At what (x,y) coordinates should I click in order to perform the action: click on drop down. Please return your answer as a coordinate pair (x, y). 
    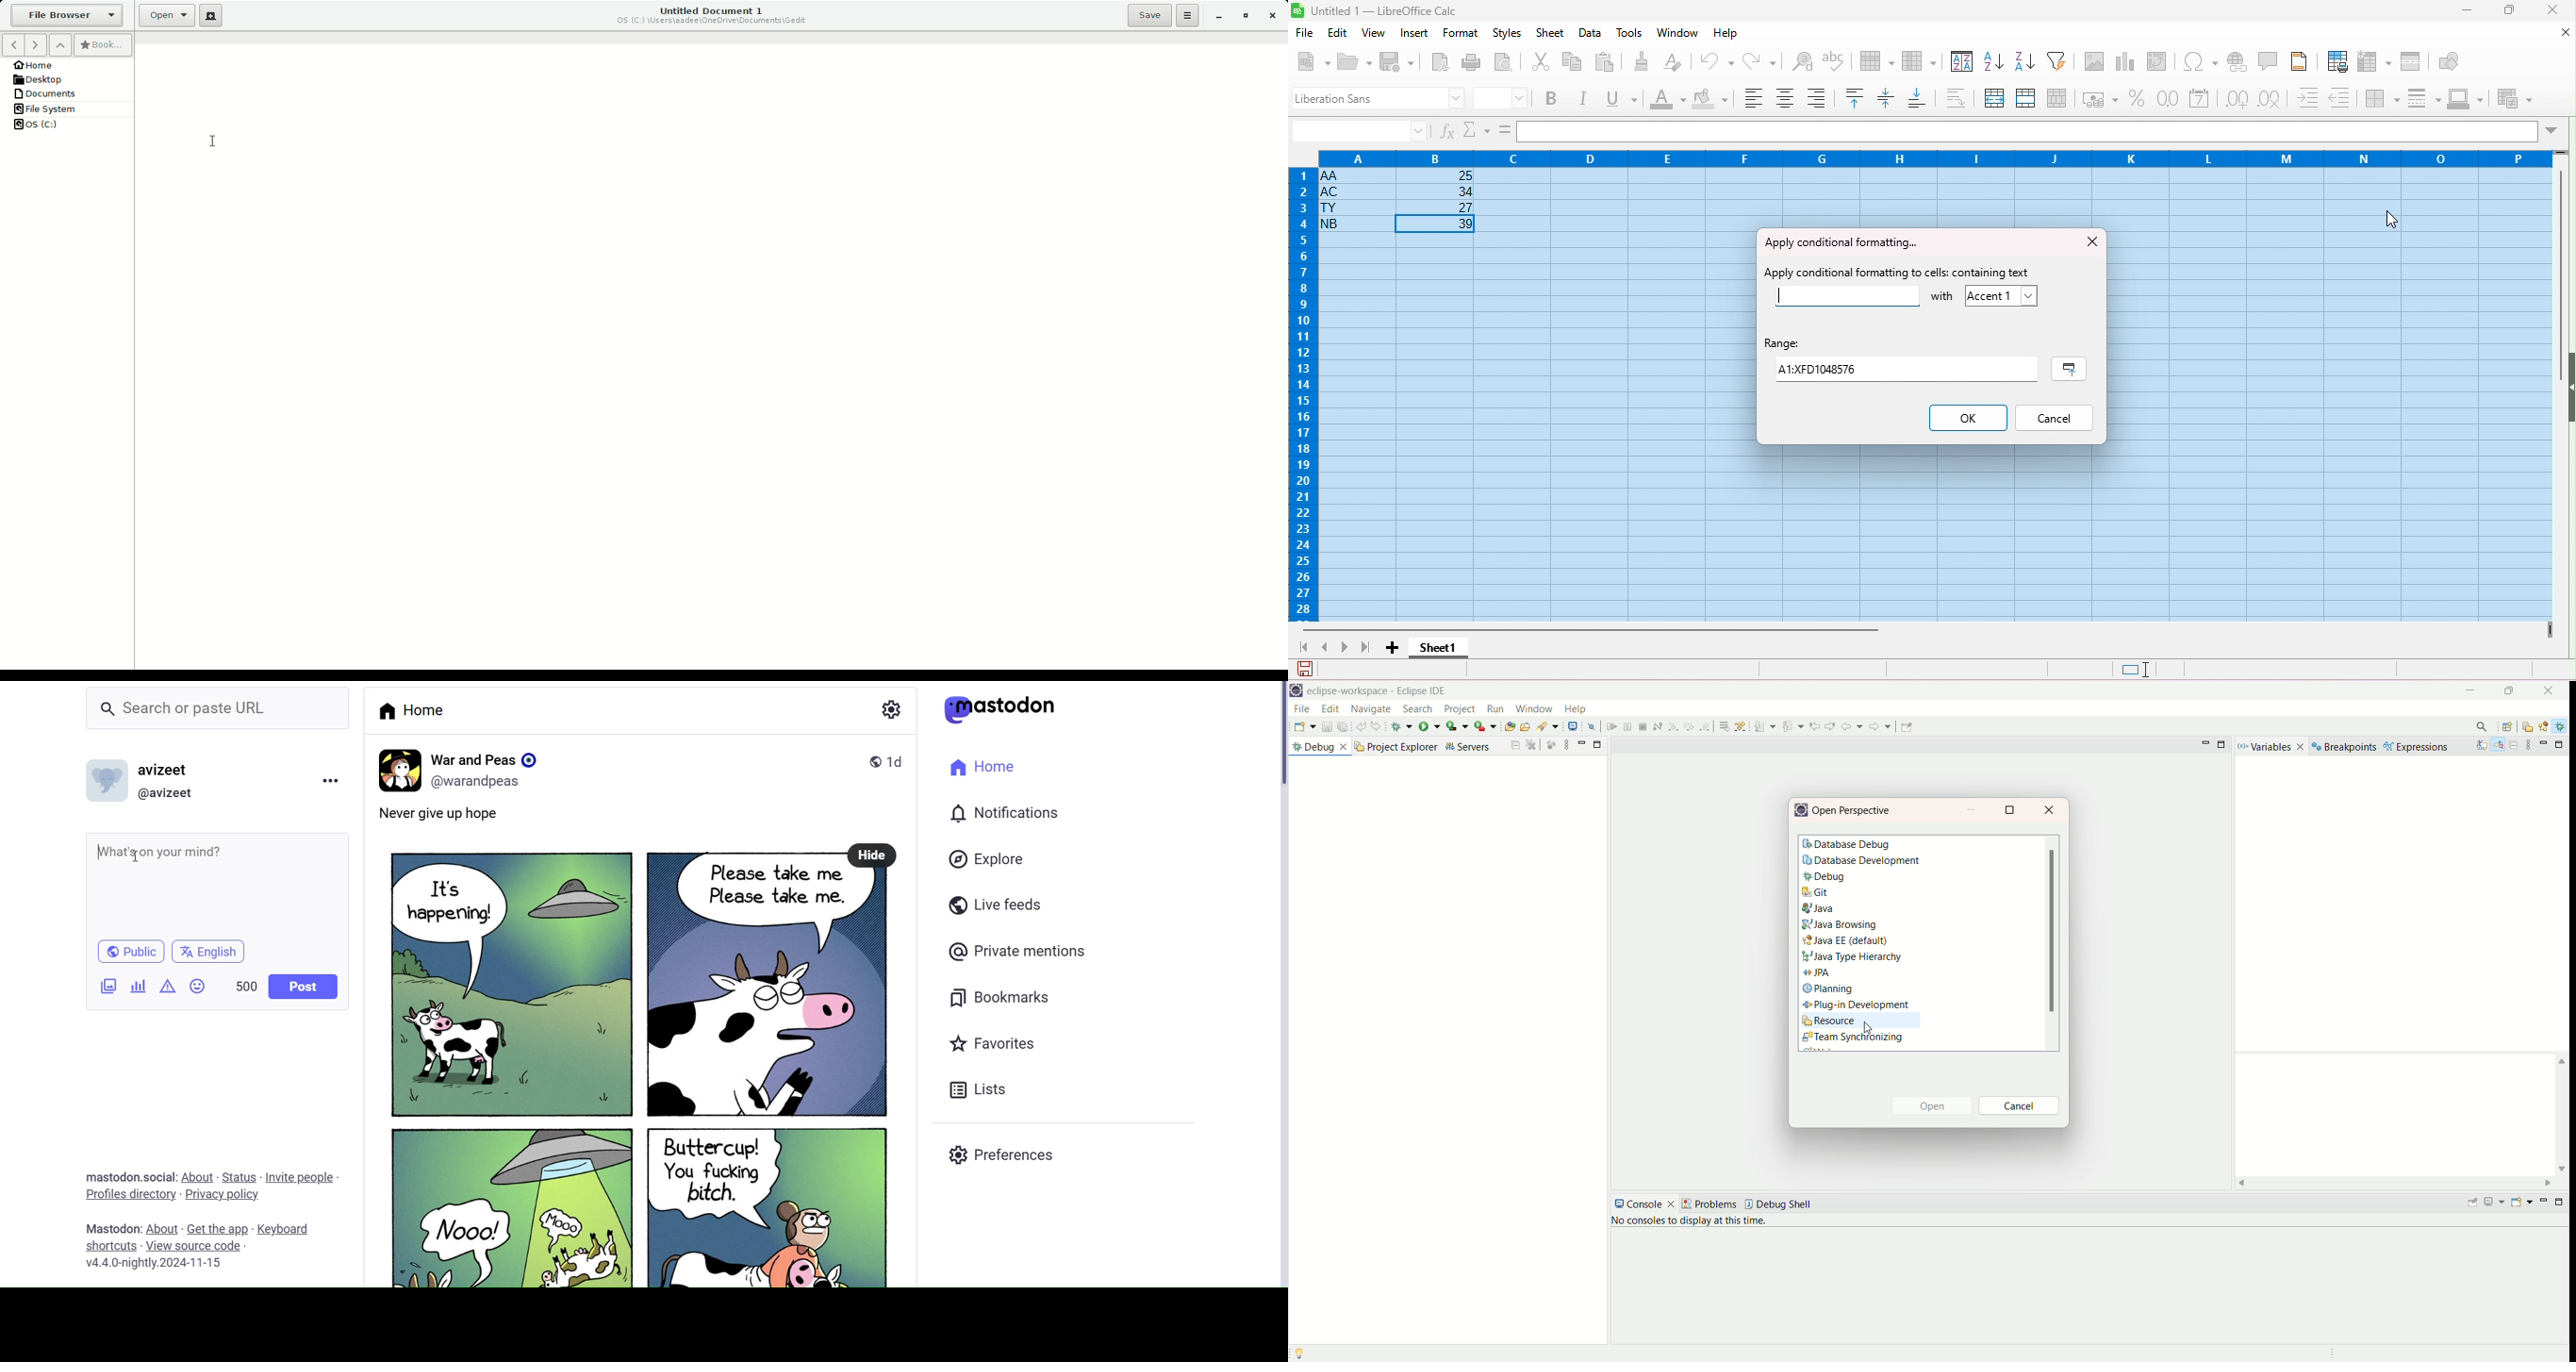
    Looking at the image, I should click on (2553, 129).